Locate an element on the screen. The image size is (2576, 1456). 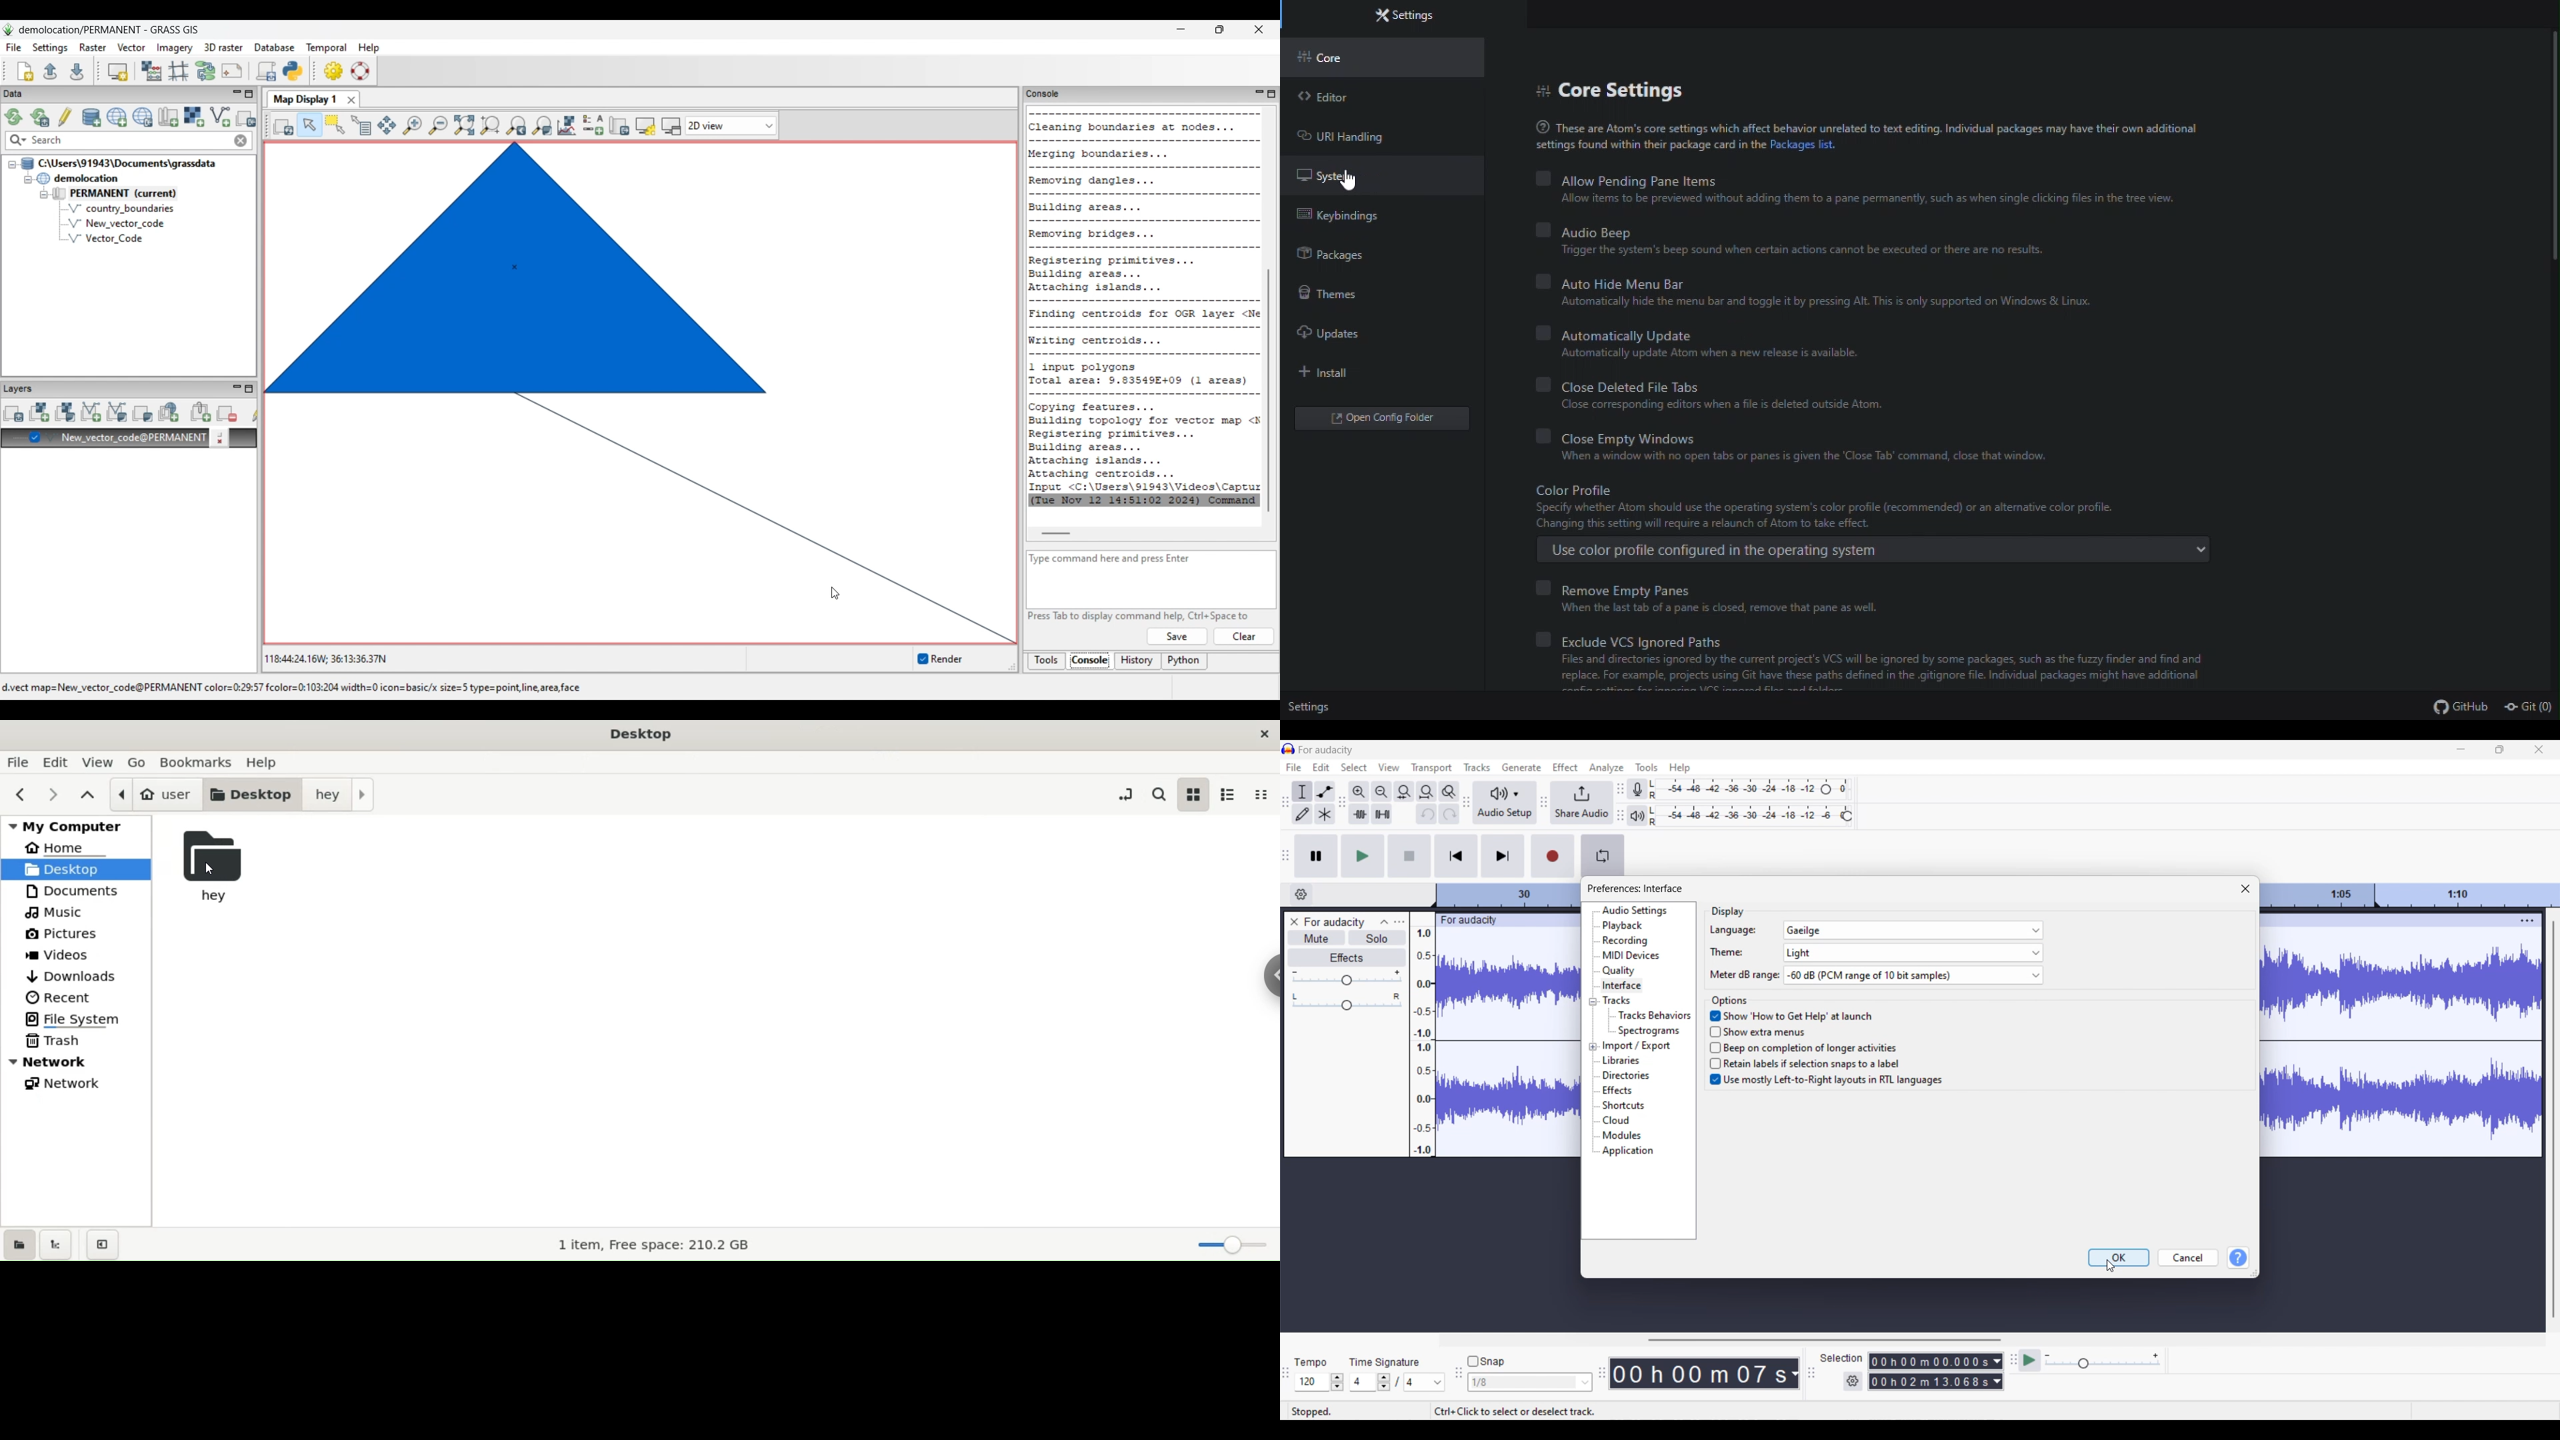
tempo is located at coordinates (1311, 1363).